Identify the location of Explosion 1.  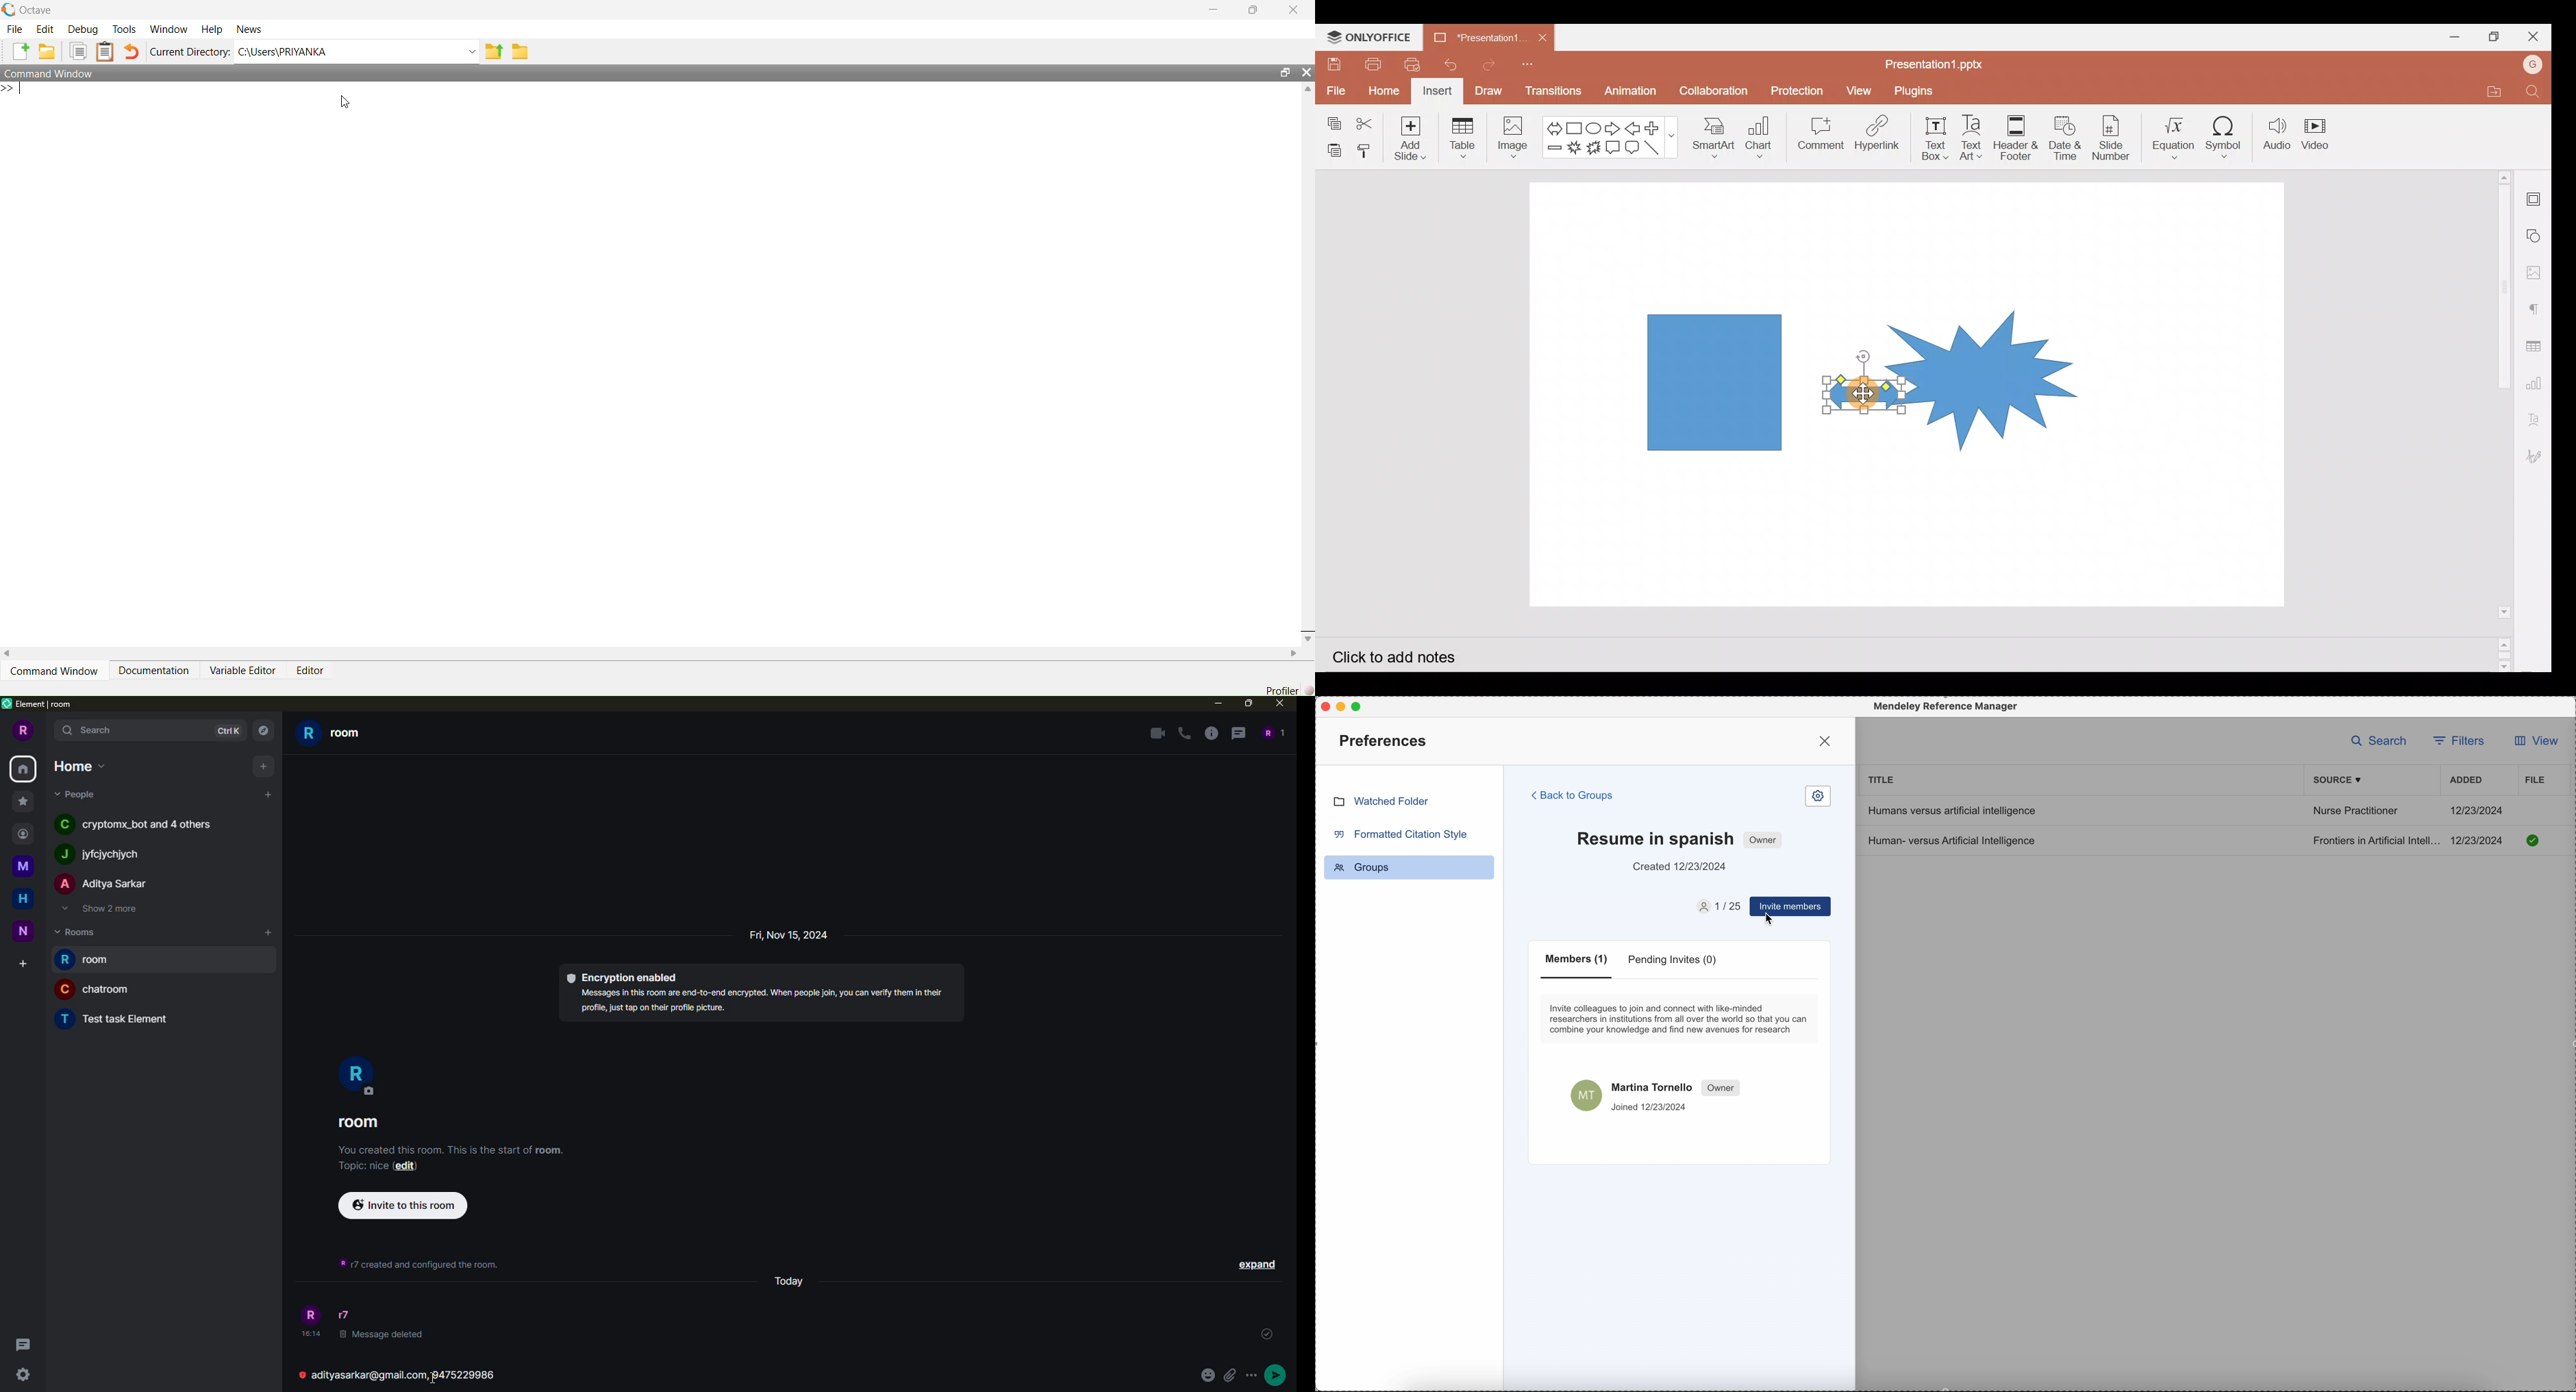
(1574, 148).